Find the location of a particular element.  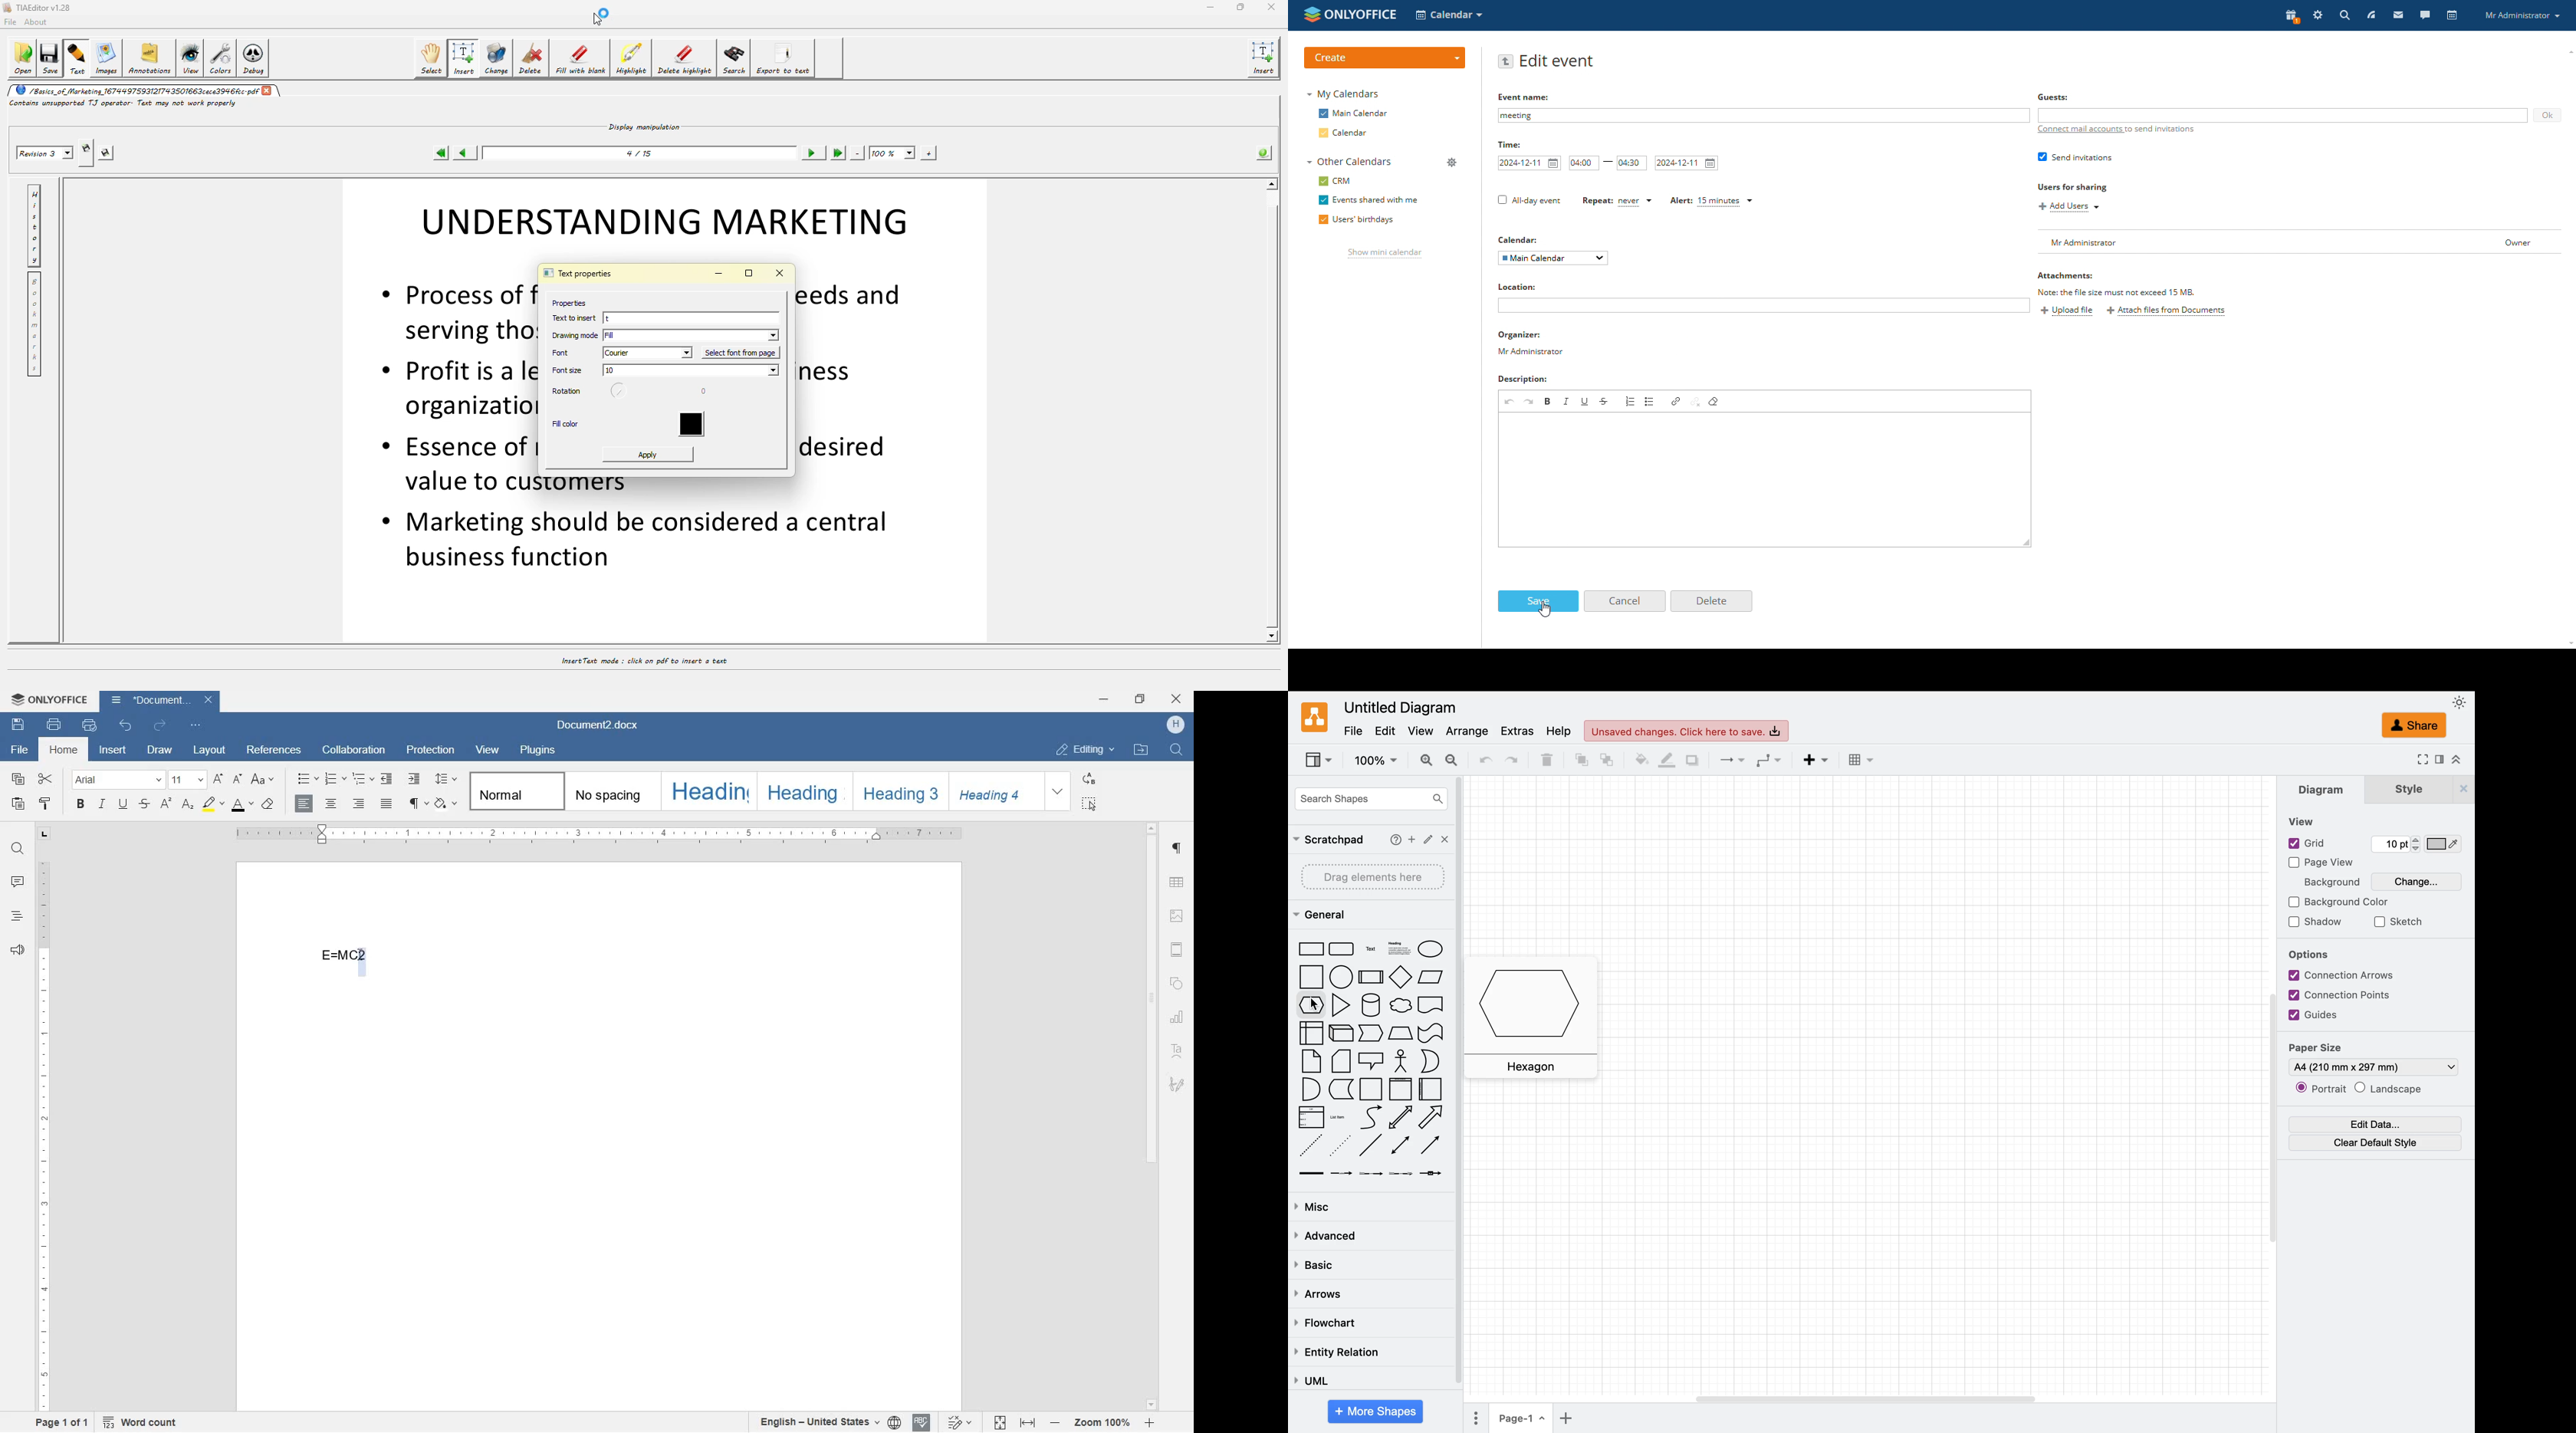

callout is located at coordinates (1369, 1061).